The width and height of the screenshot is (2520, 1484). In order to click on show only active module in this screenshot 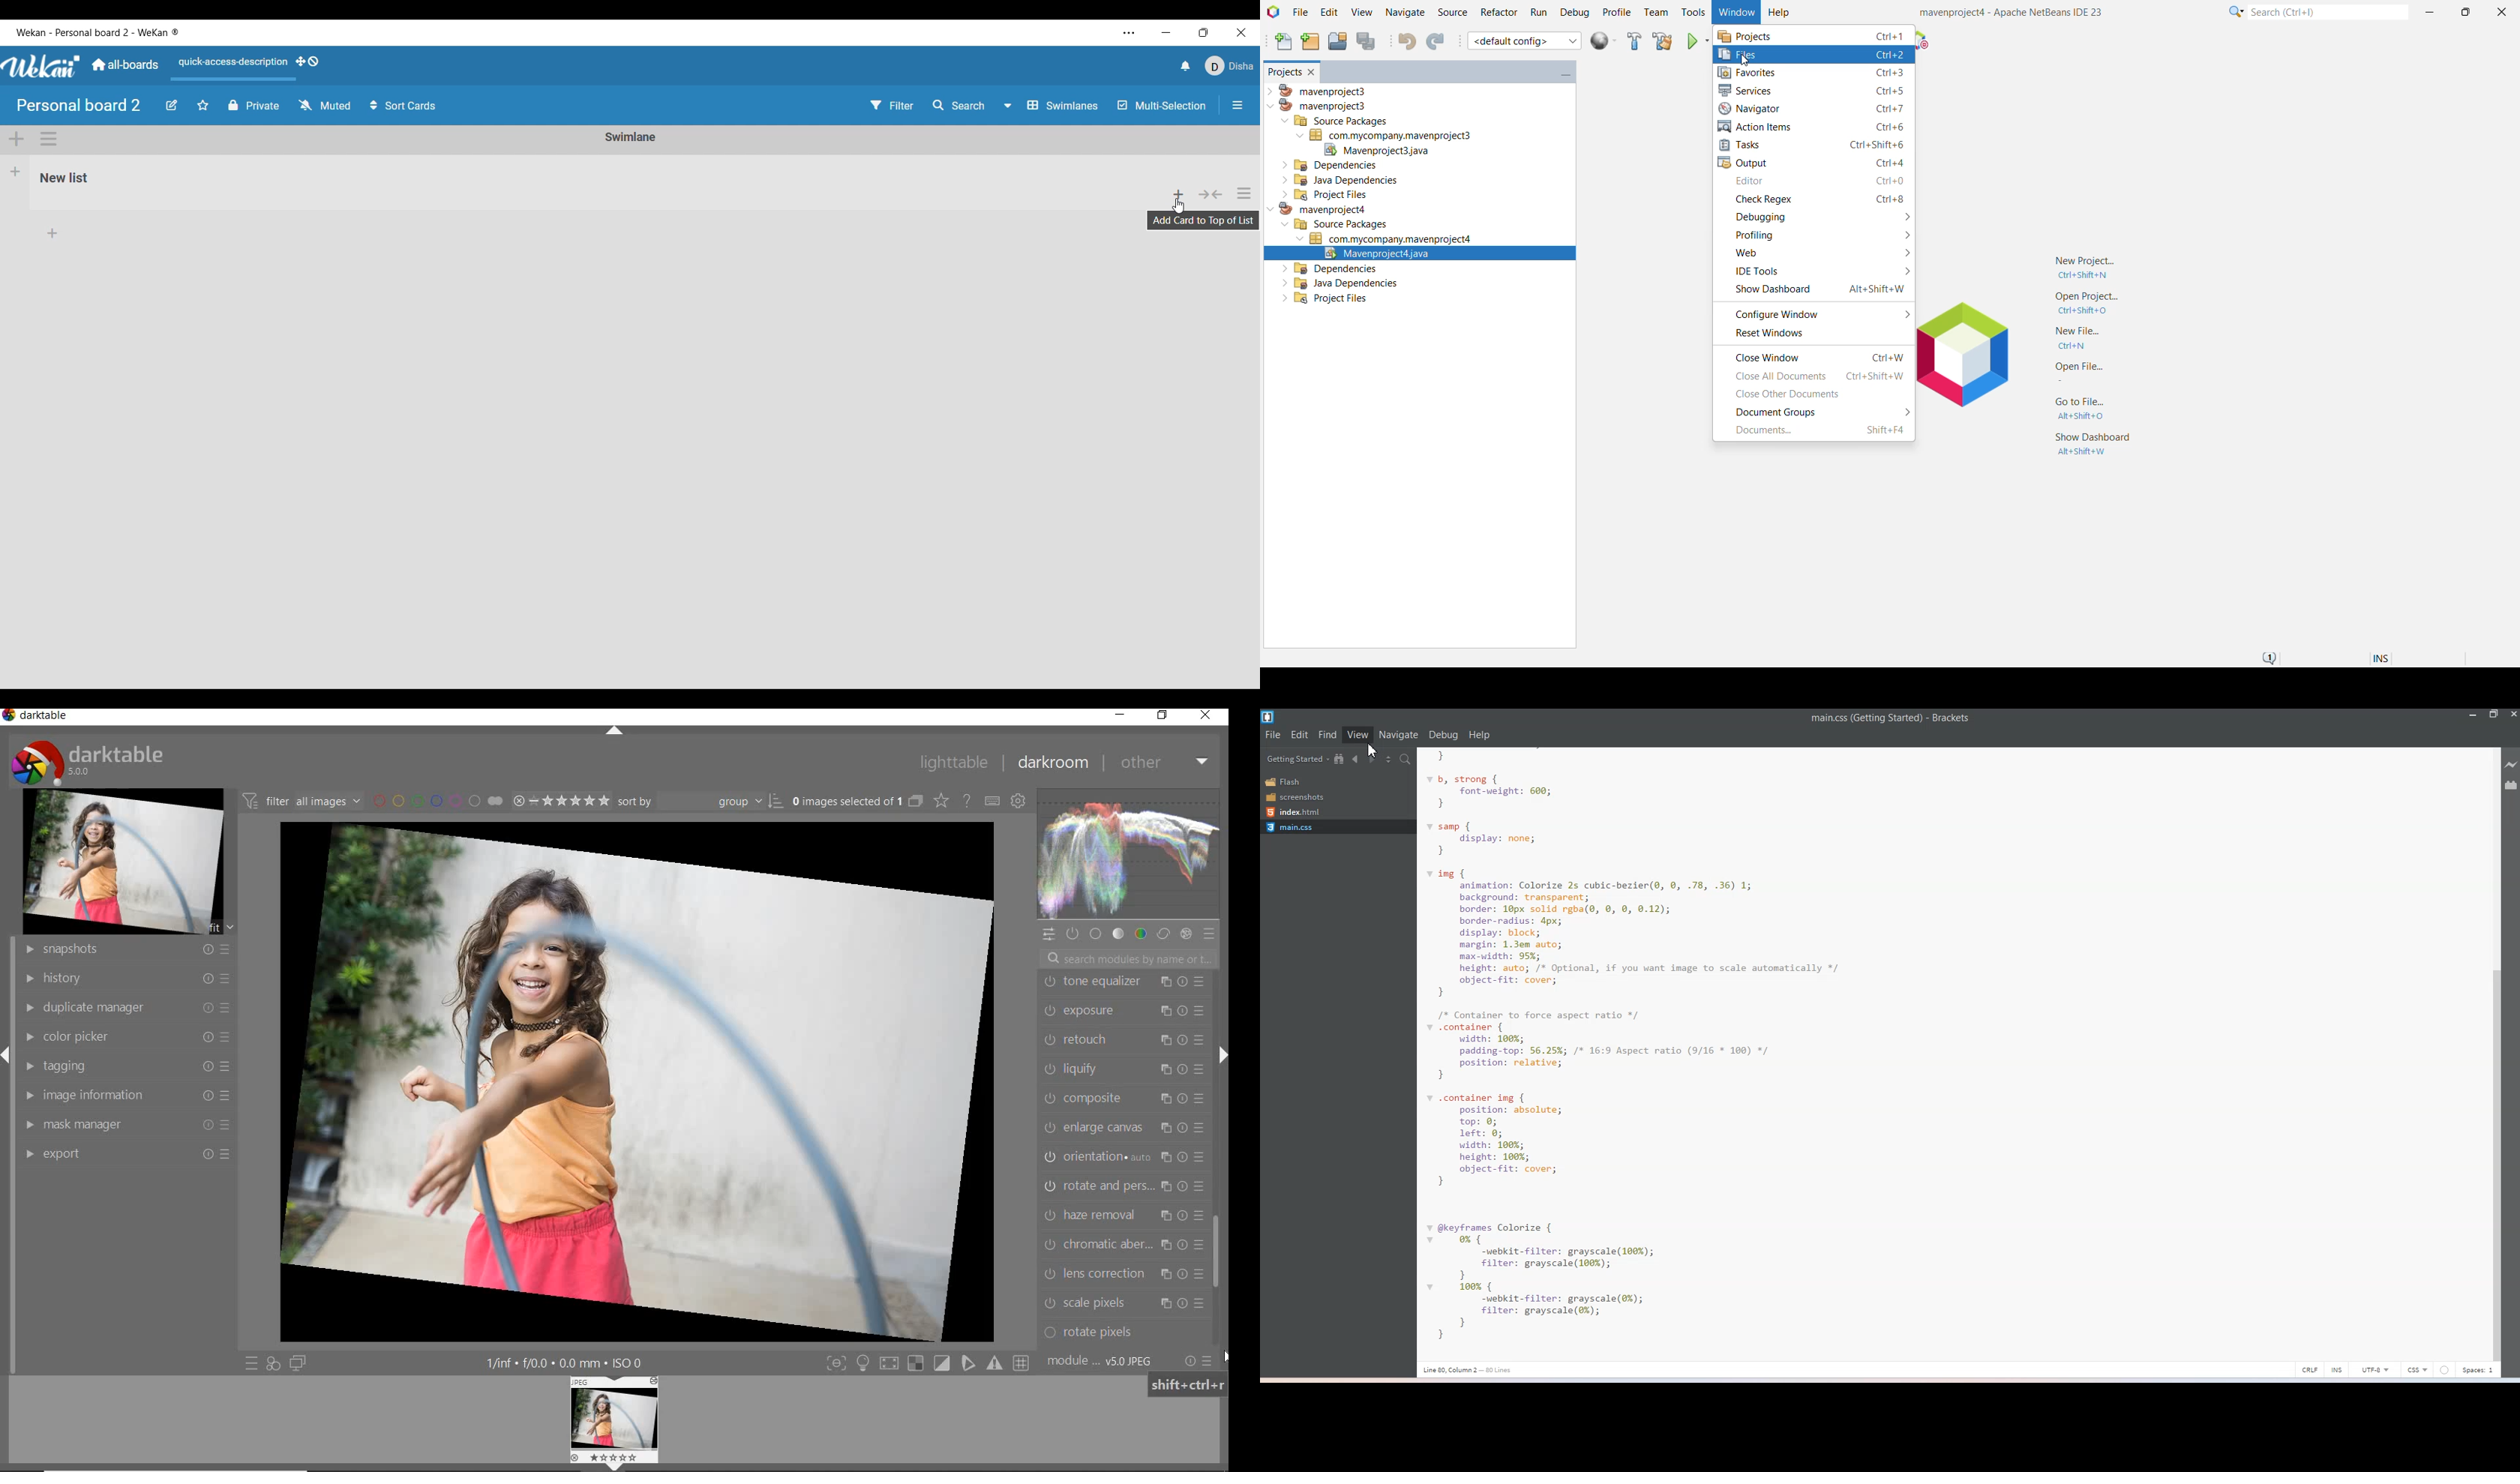, I will do `click(1071, 932)`.